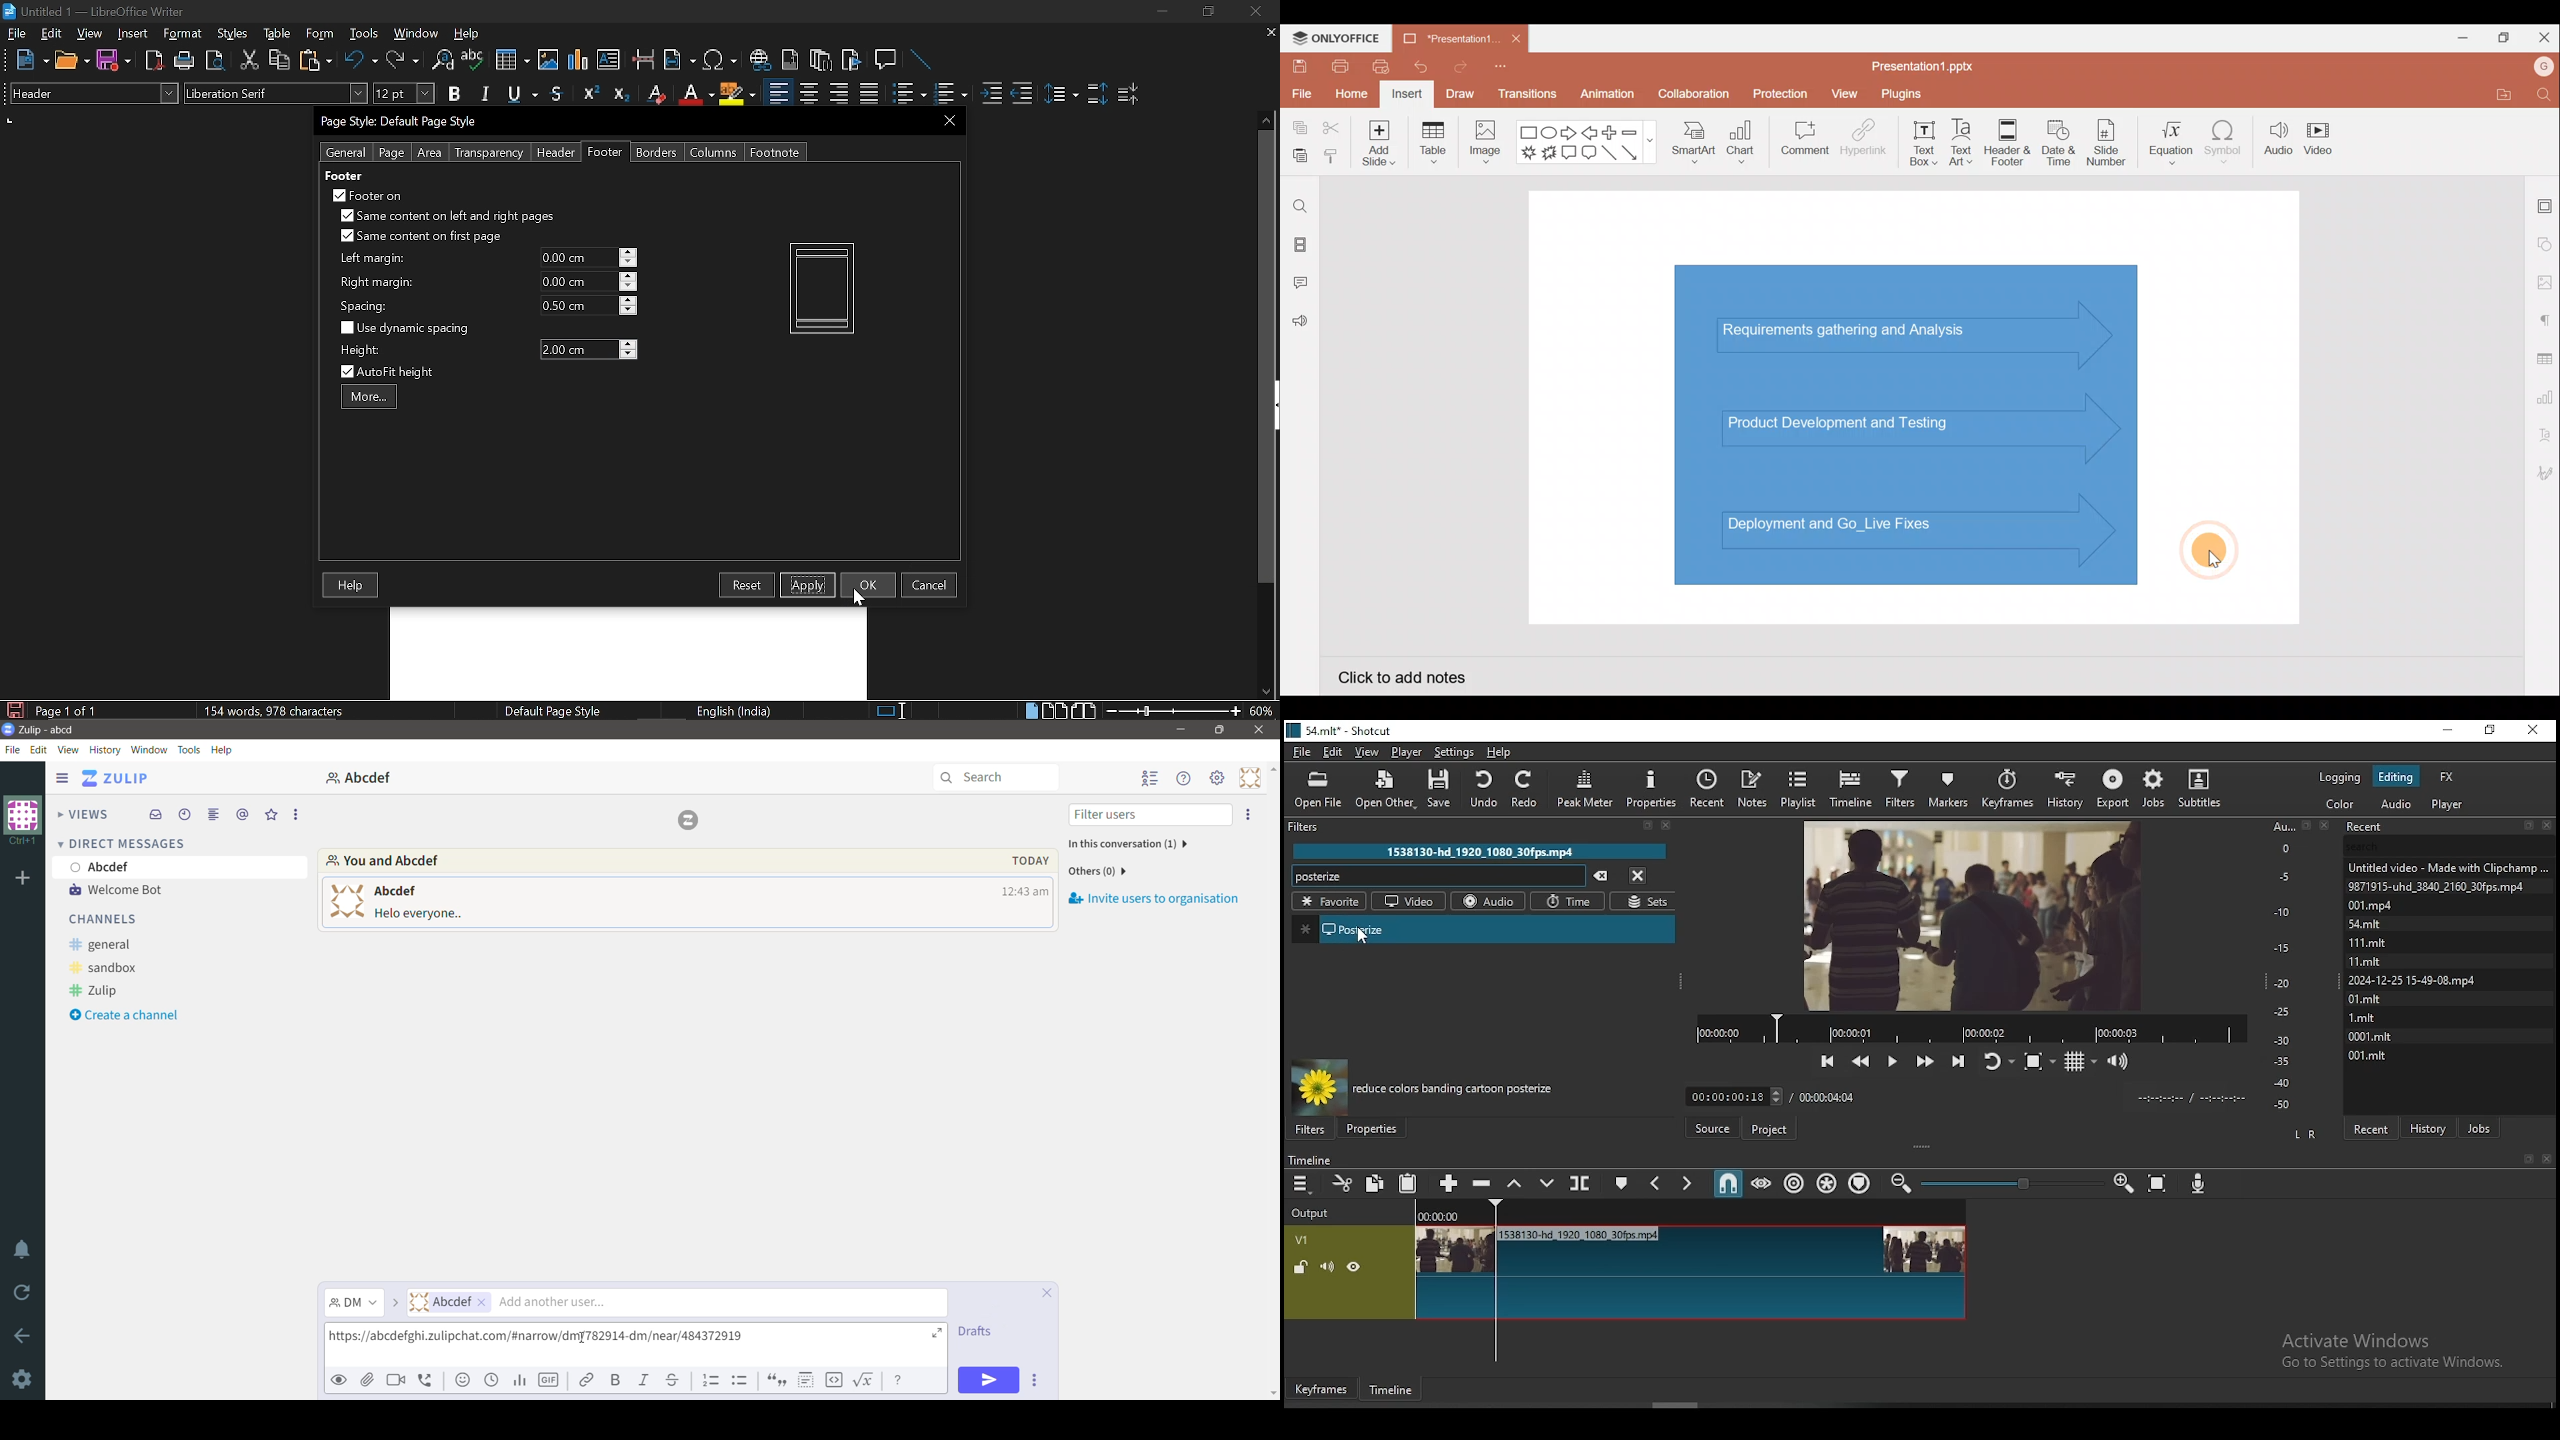  Describe the element at coordinates (1526, 791) in the screenshot. I see `redo` at that location.